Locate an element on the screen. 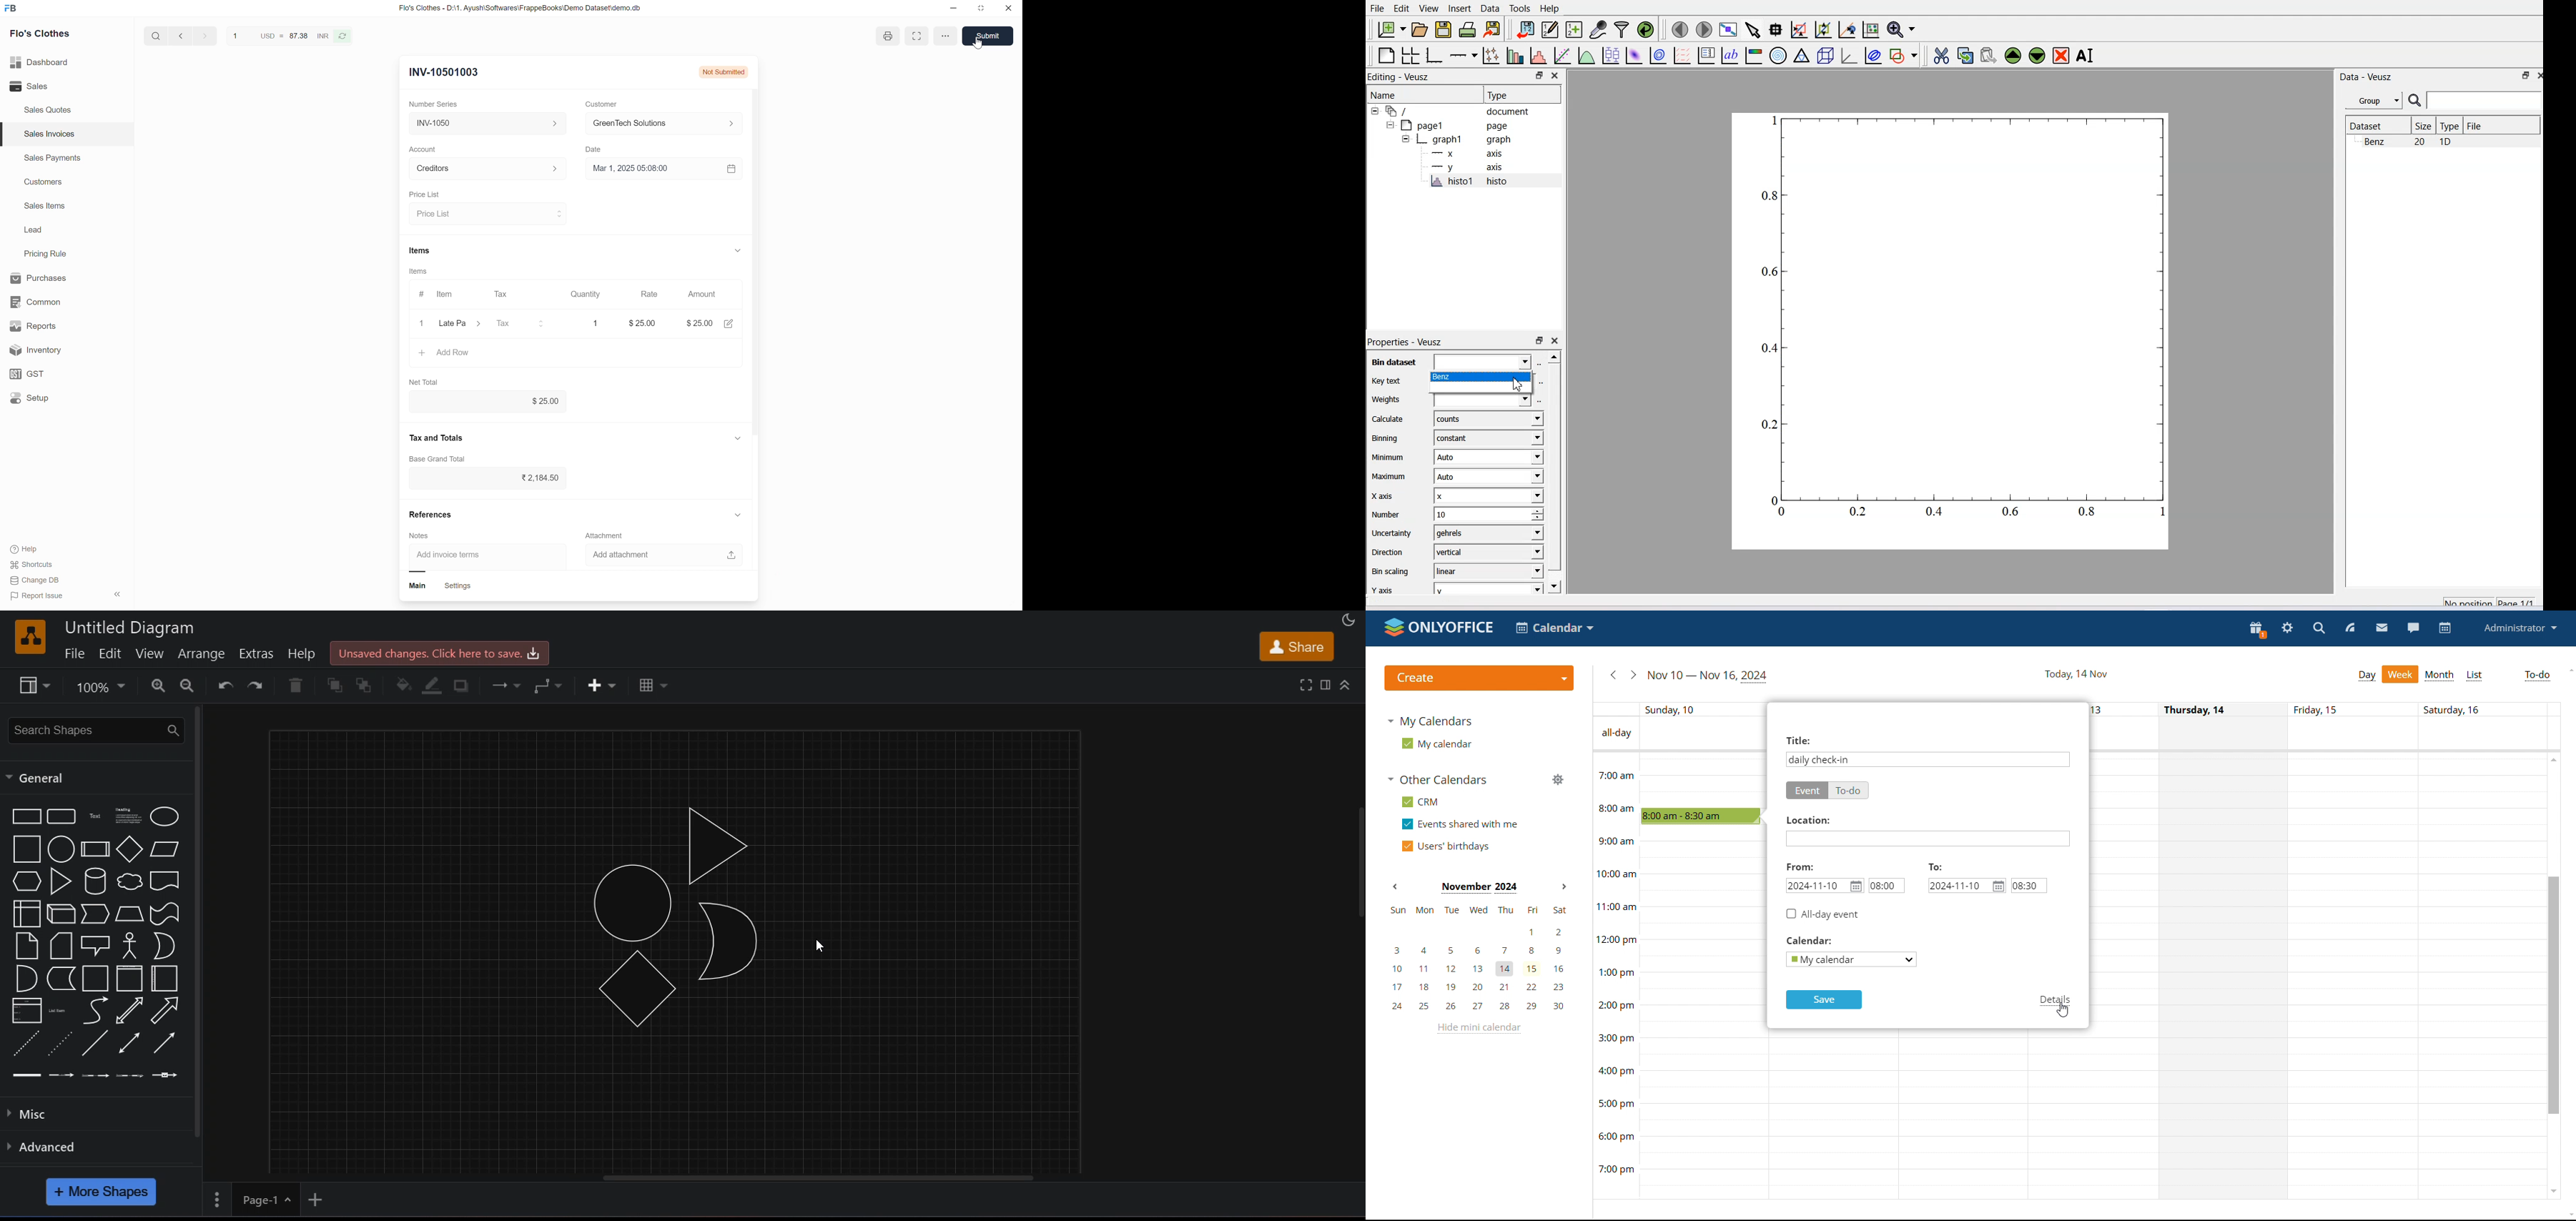  Help is located at coordinates (43, 549).